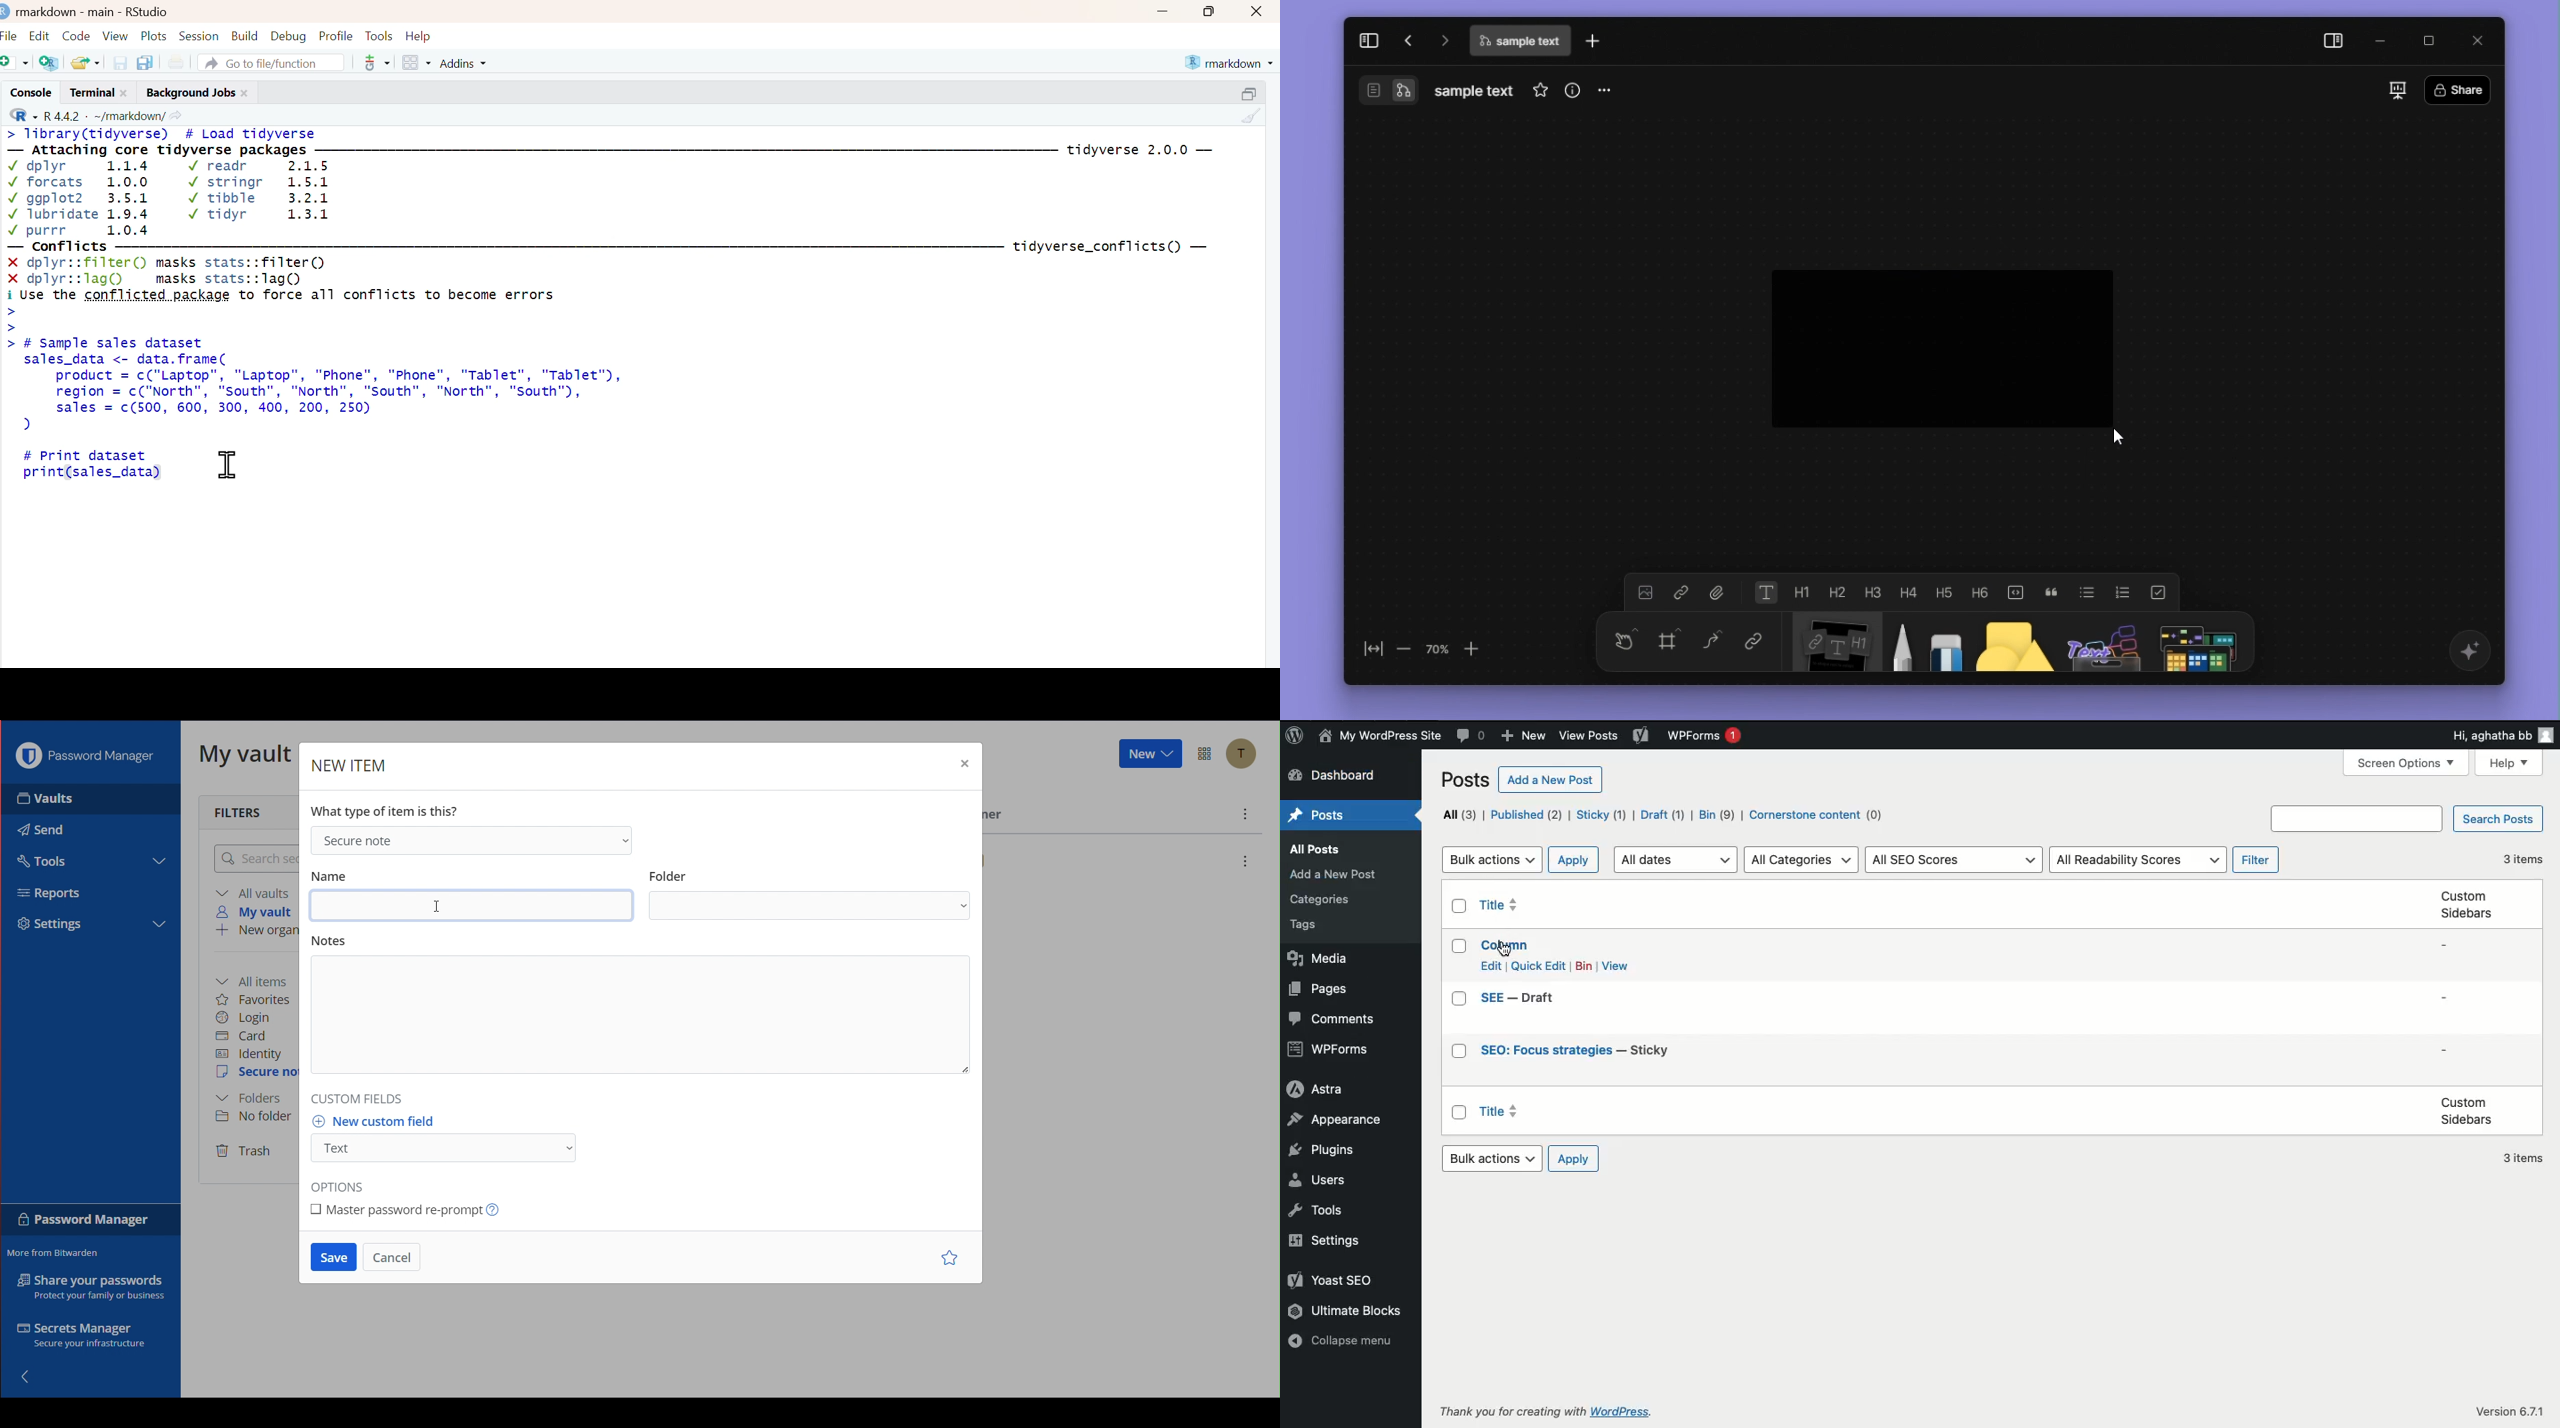 This screenshot has width=2576, height=1428. What do you see at coordinates (1339, 1121) in the screenshot?
I see `Appearance` at bounding box center [1339, 1121].